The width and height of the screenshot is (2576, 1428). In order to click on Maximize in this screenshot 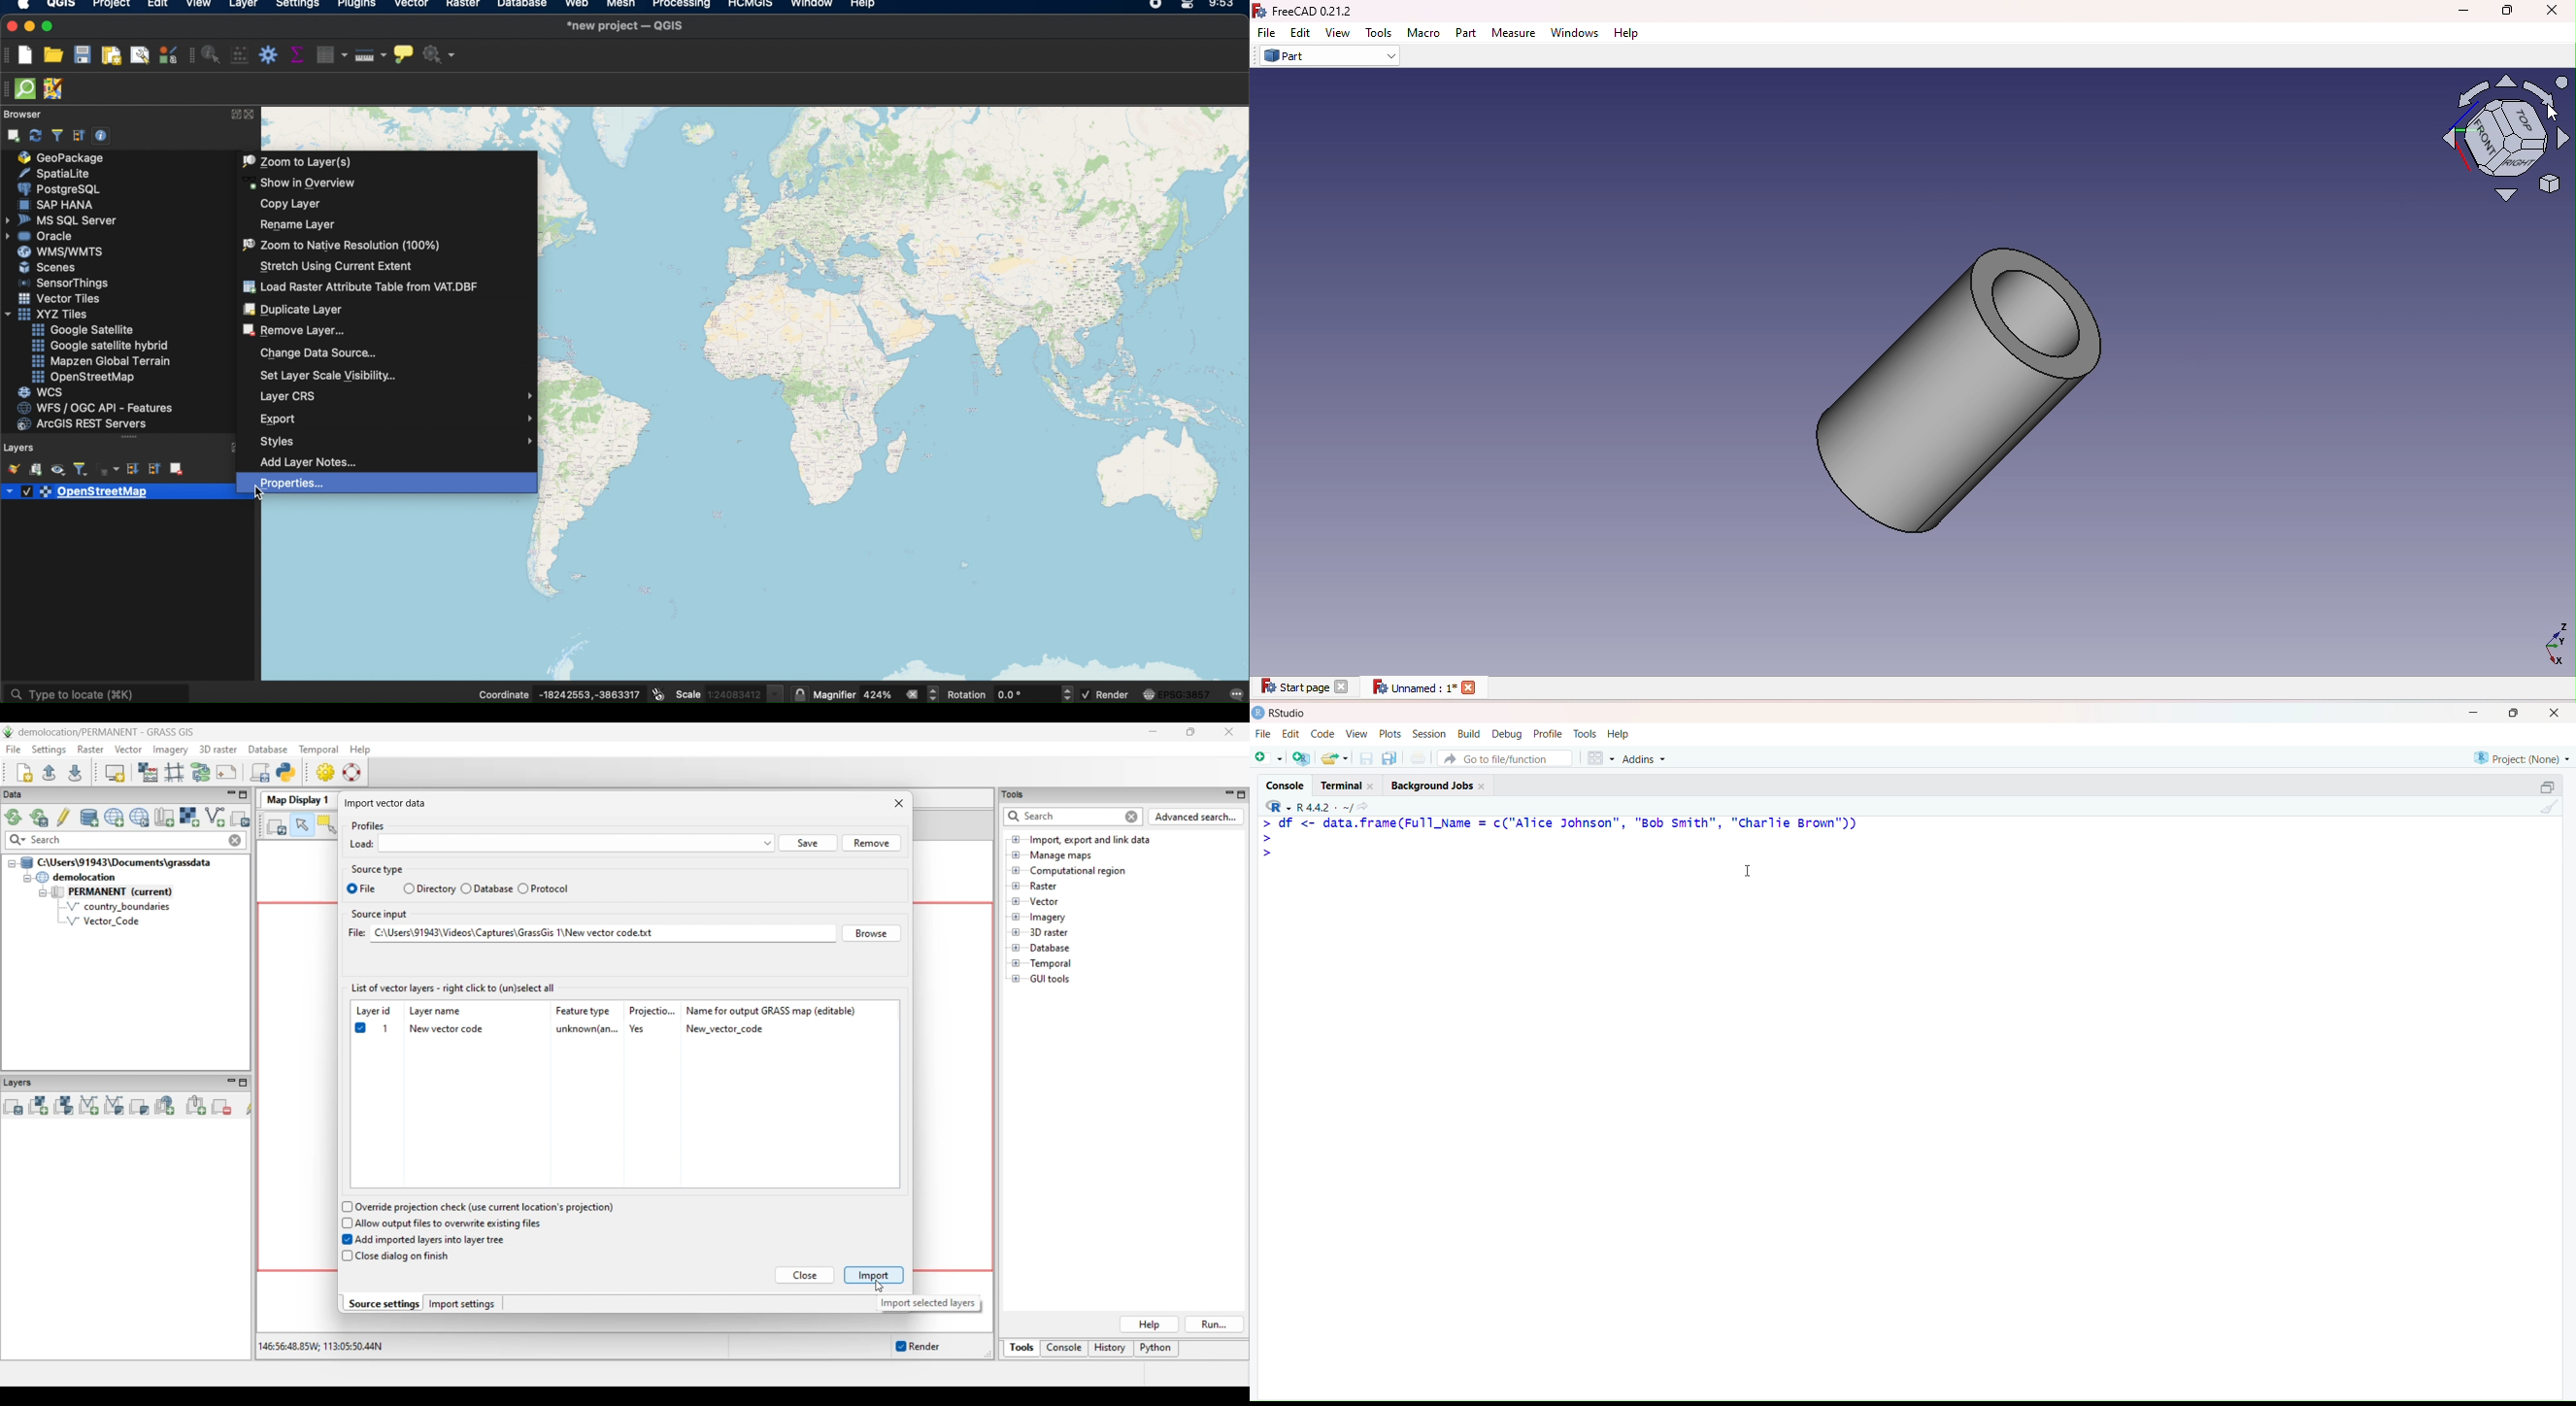, I will do `click(2508, 10)`.